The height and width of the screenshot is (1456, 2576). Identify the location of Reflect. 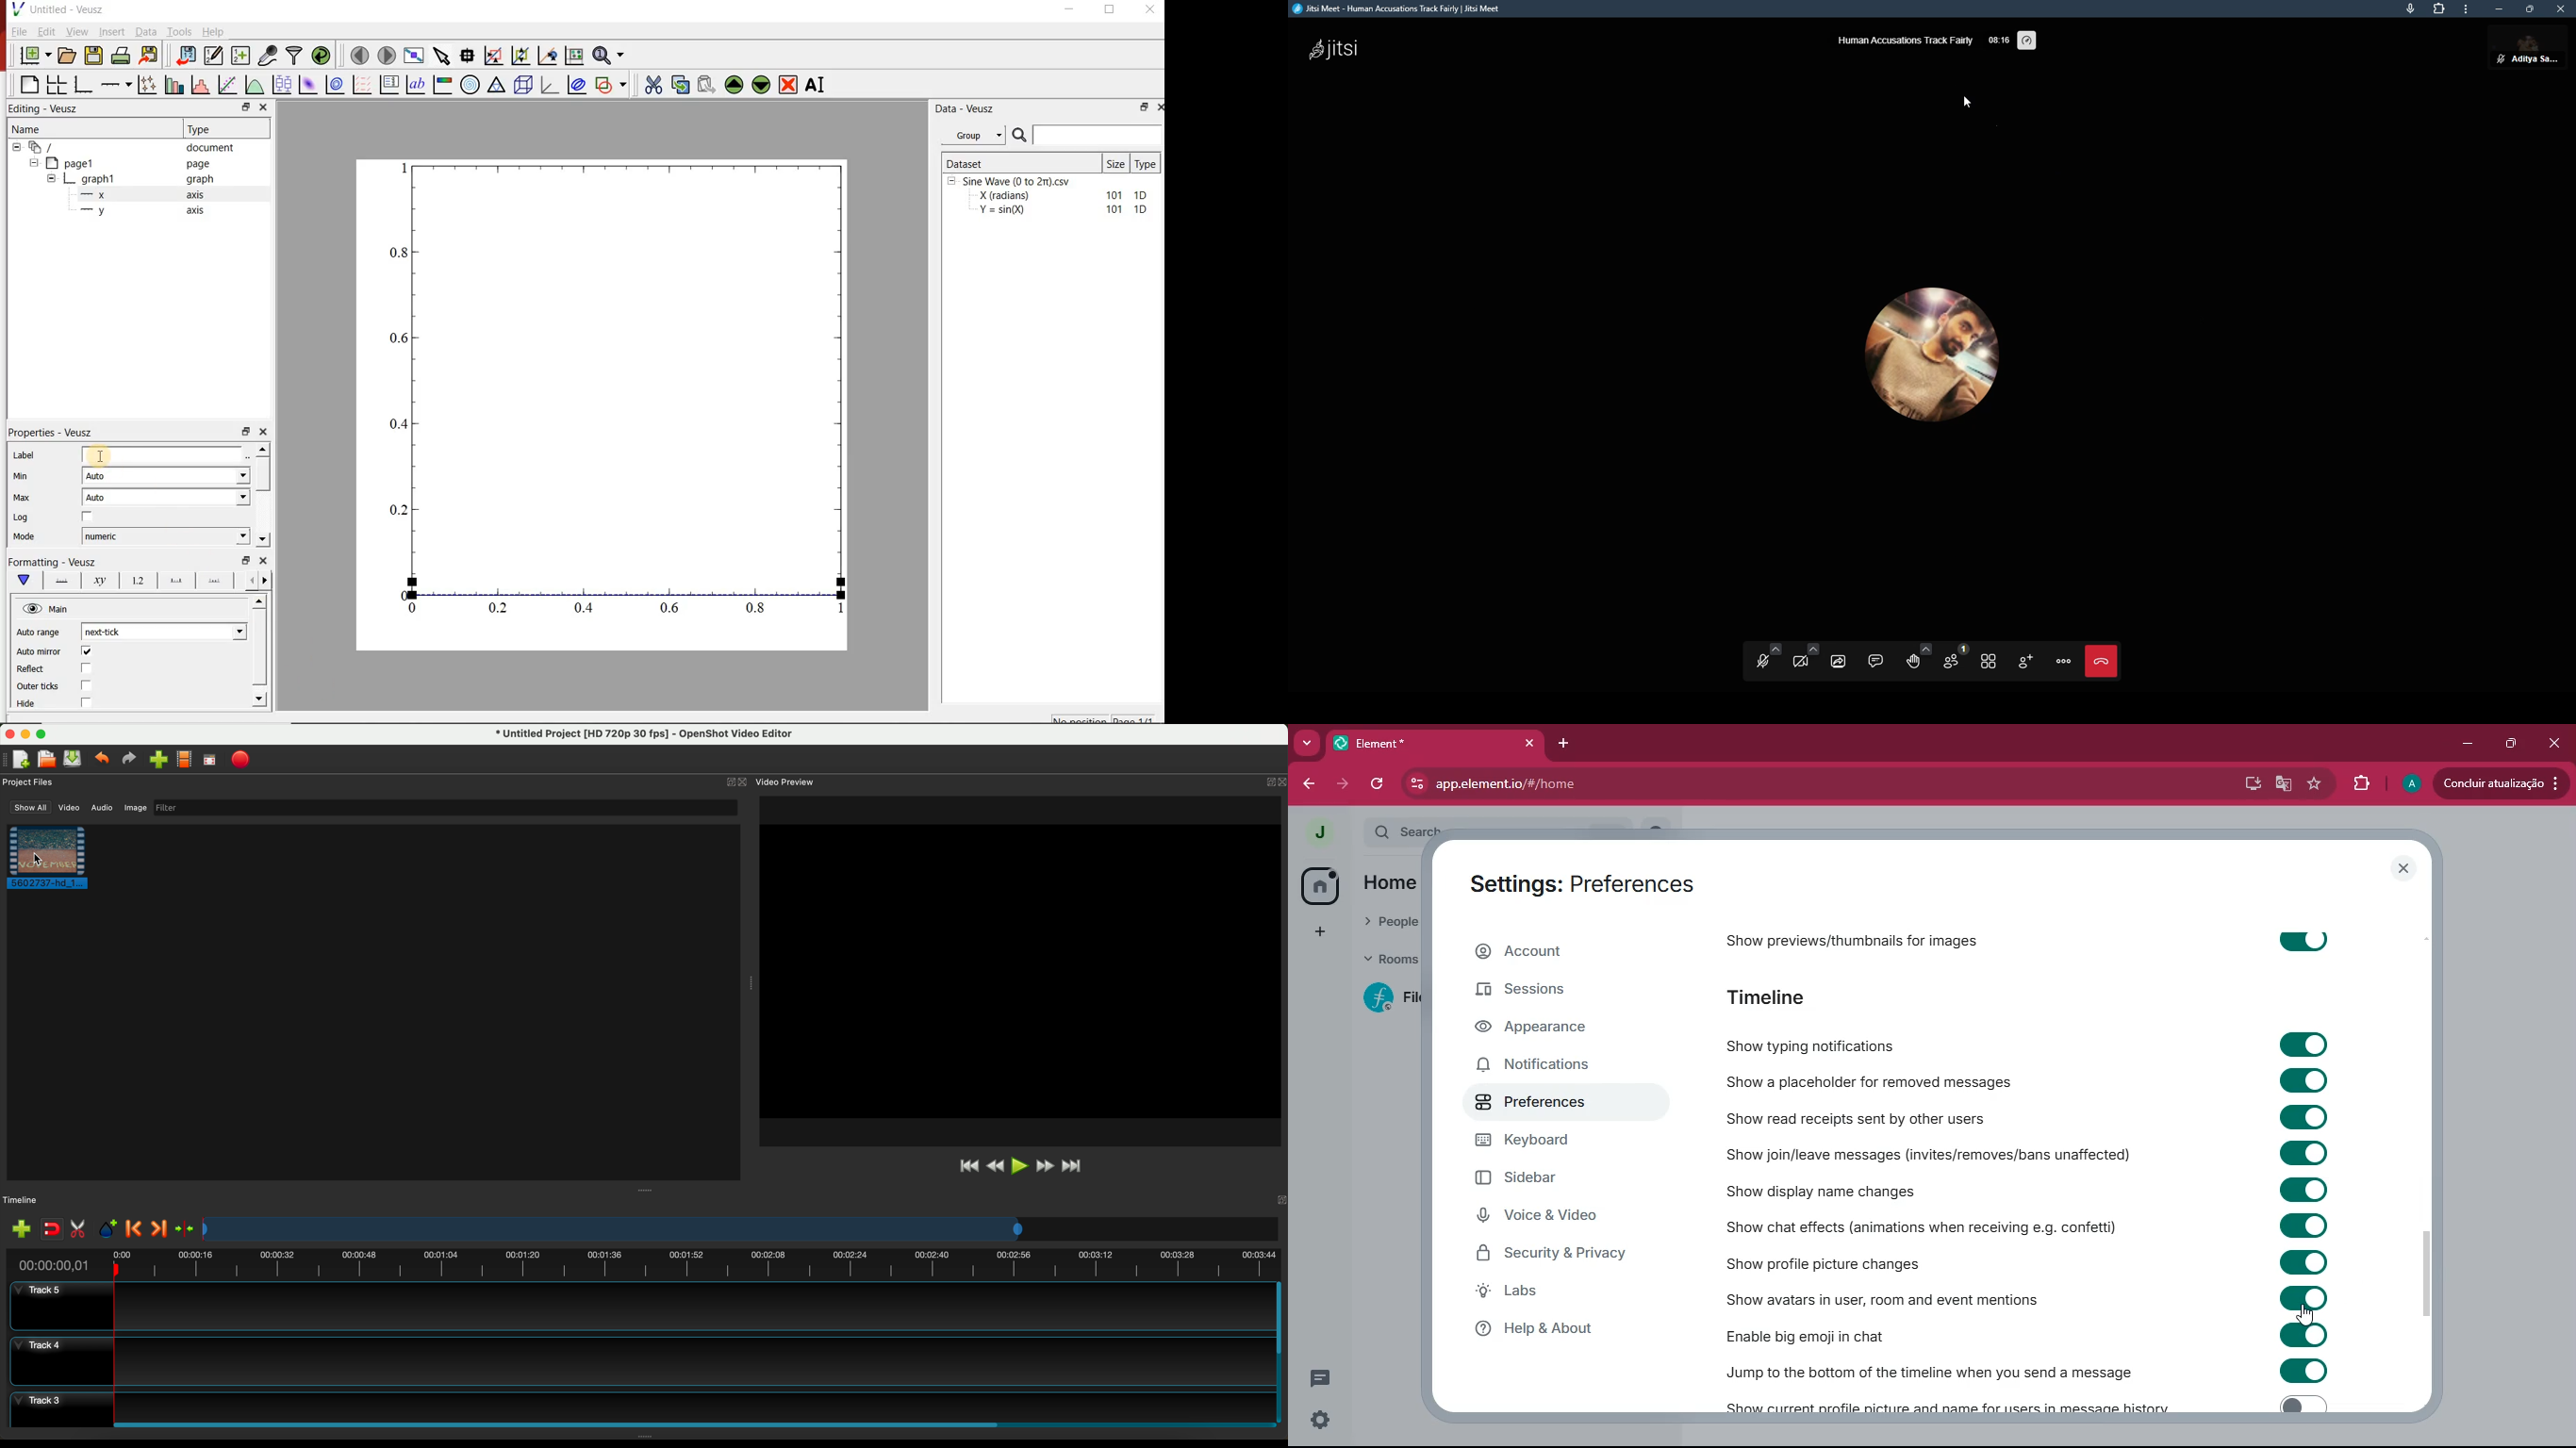
(32, 669).